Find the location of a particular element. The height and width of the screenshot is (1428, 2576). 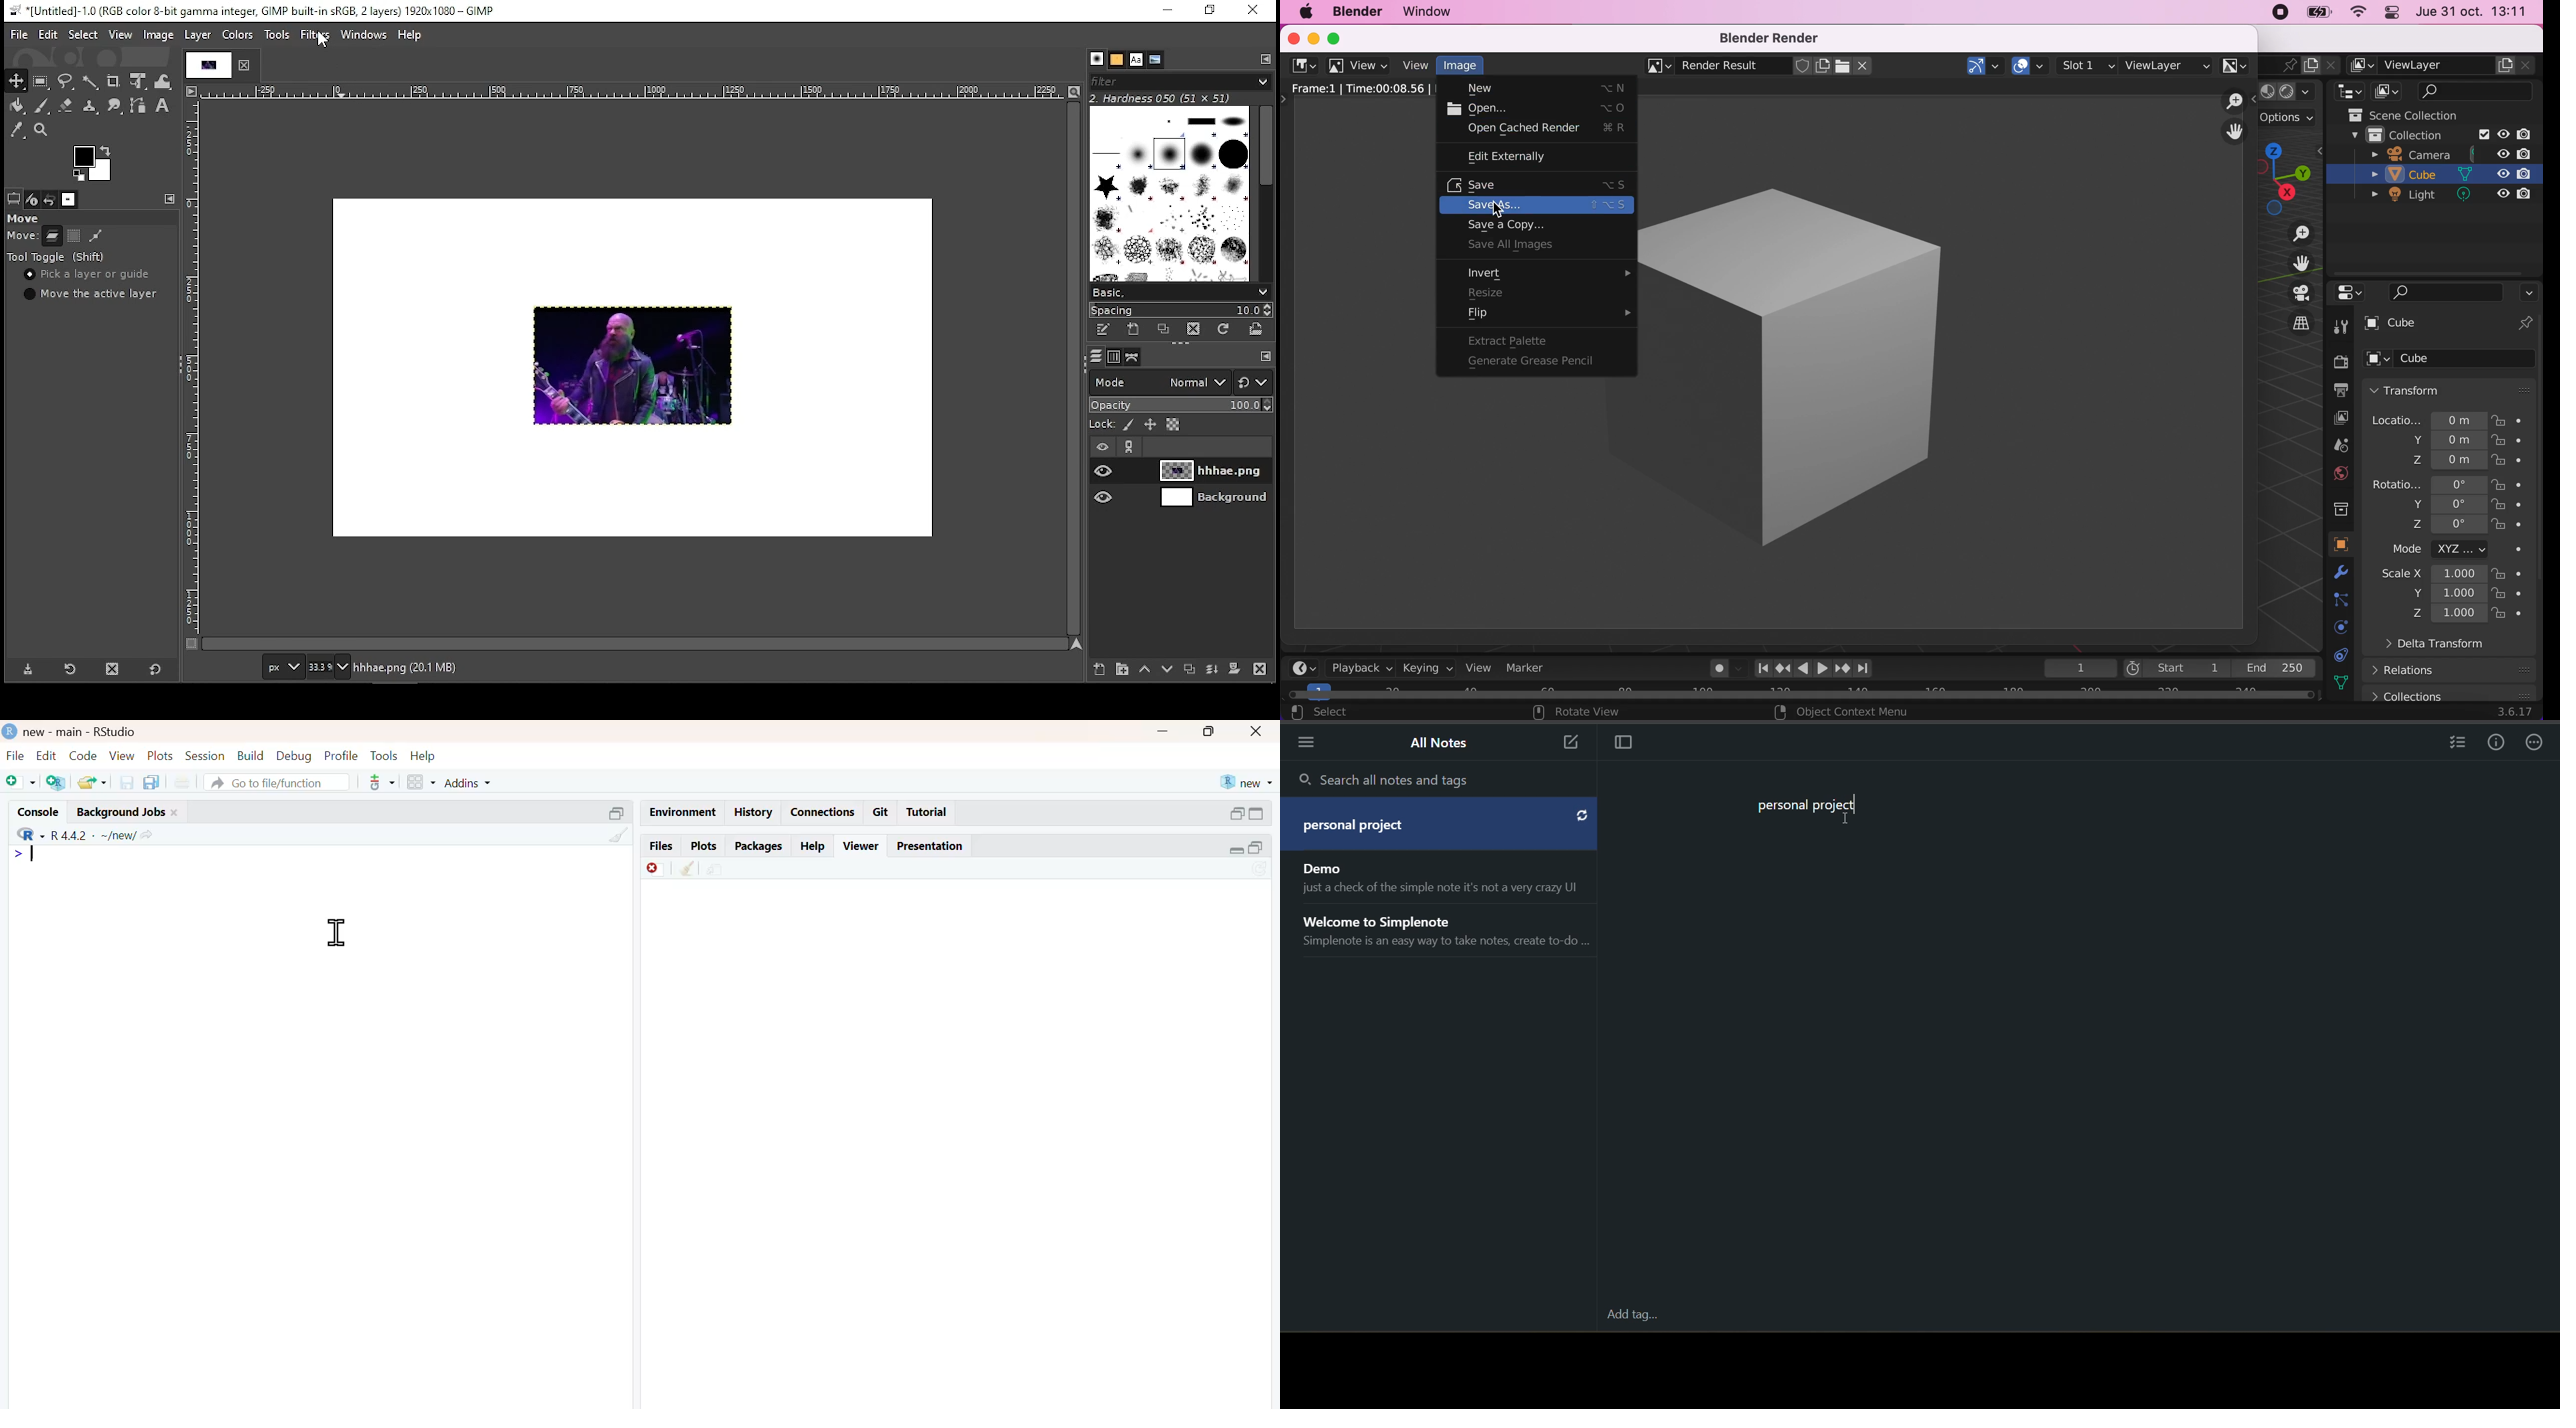

duplicate this brush is located at coordinates (1161, 330).